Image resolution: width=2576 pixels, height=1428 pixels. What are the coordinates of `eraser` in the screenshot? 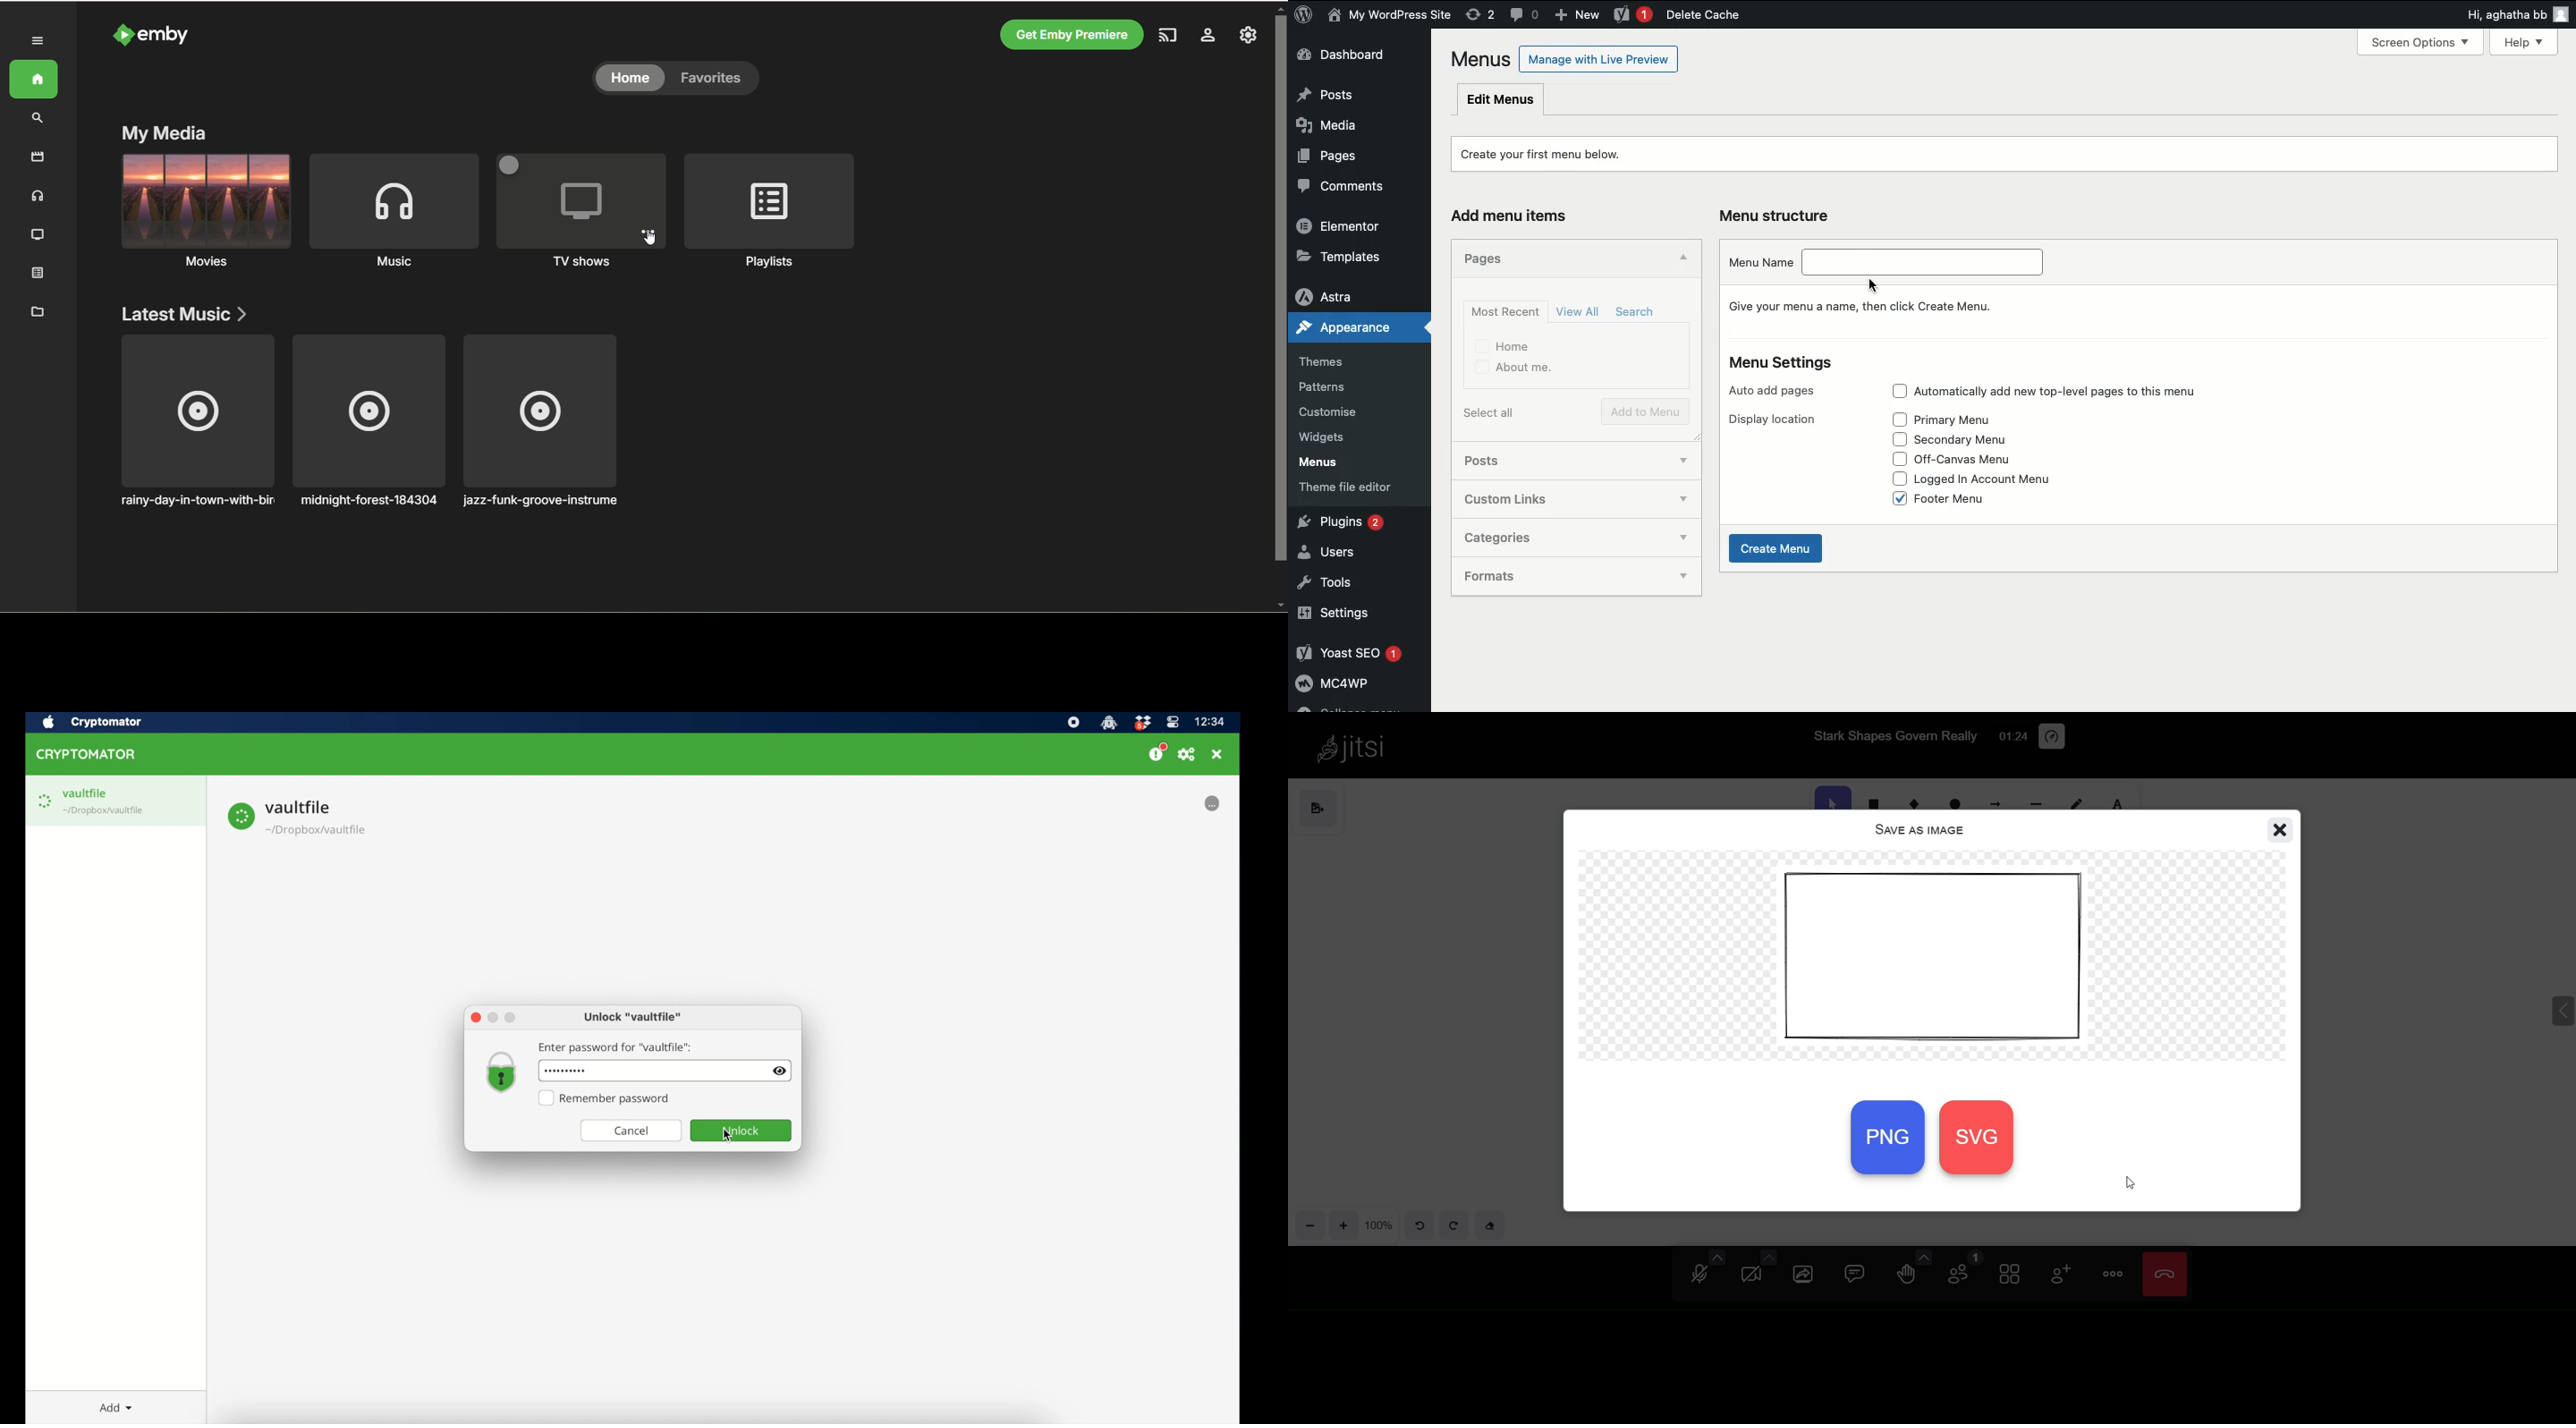 It's located at (1492, 1226).